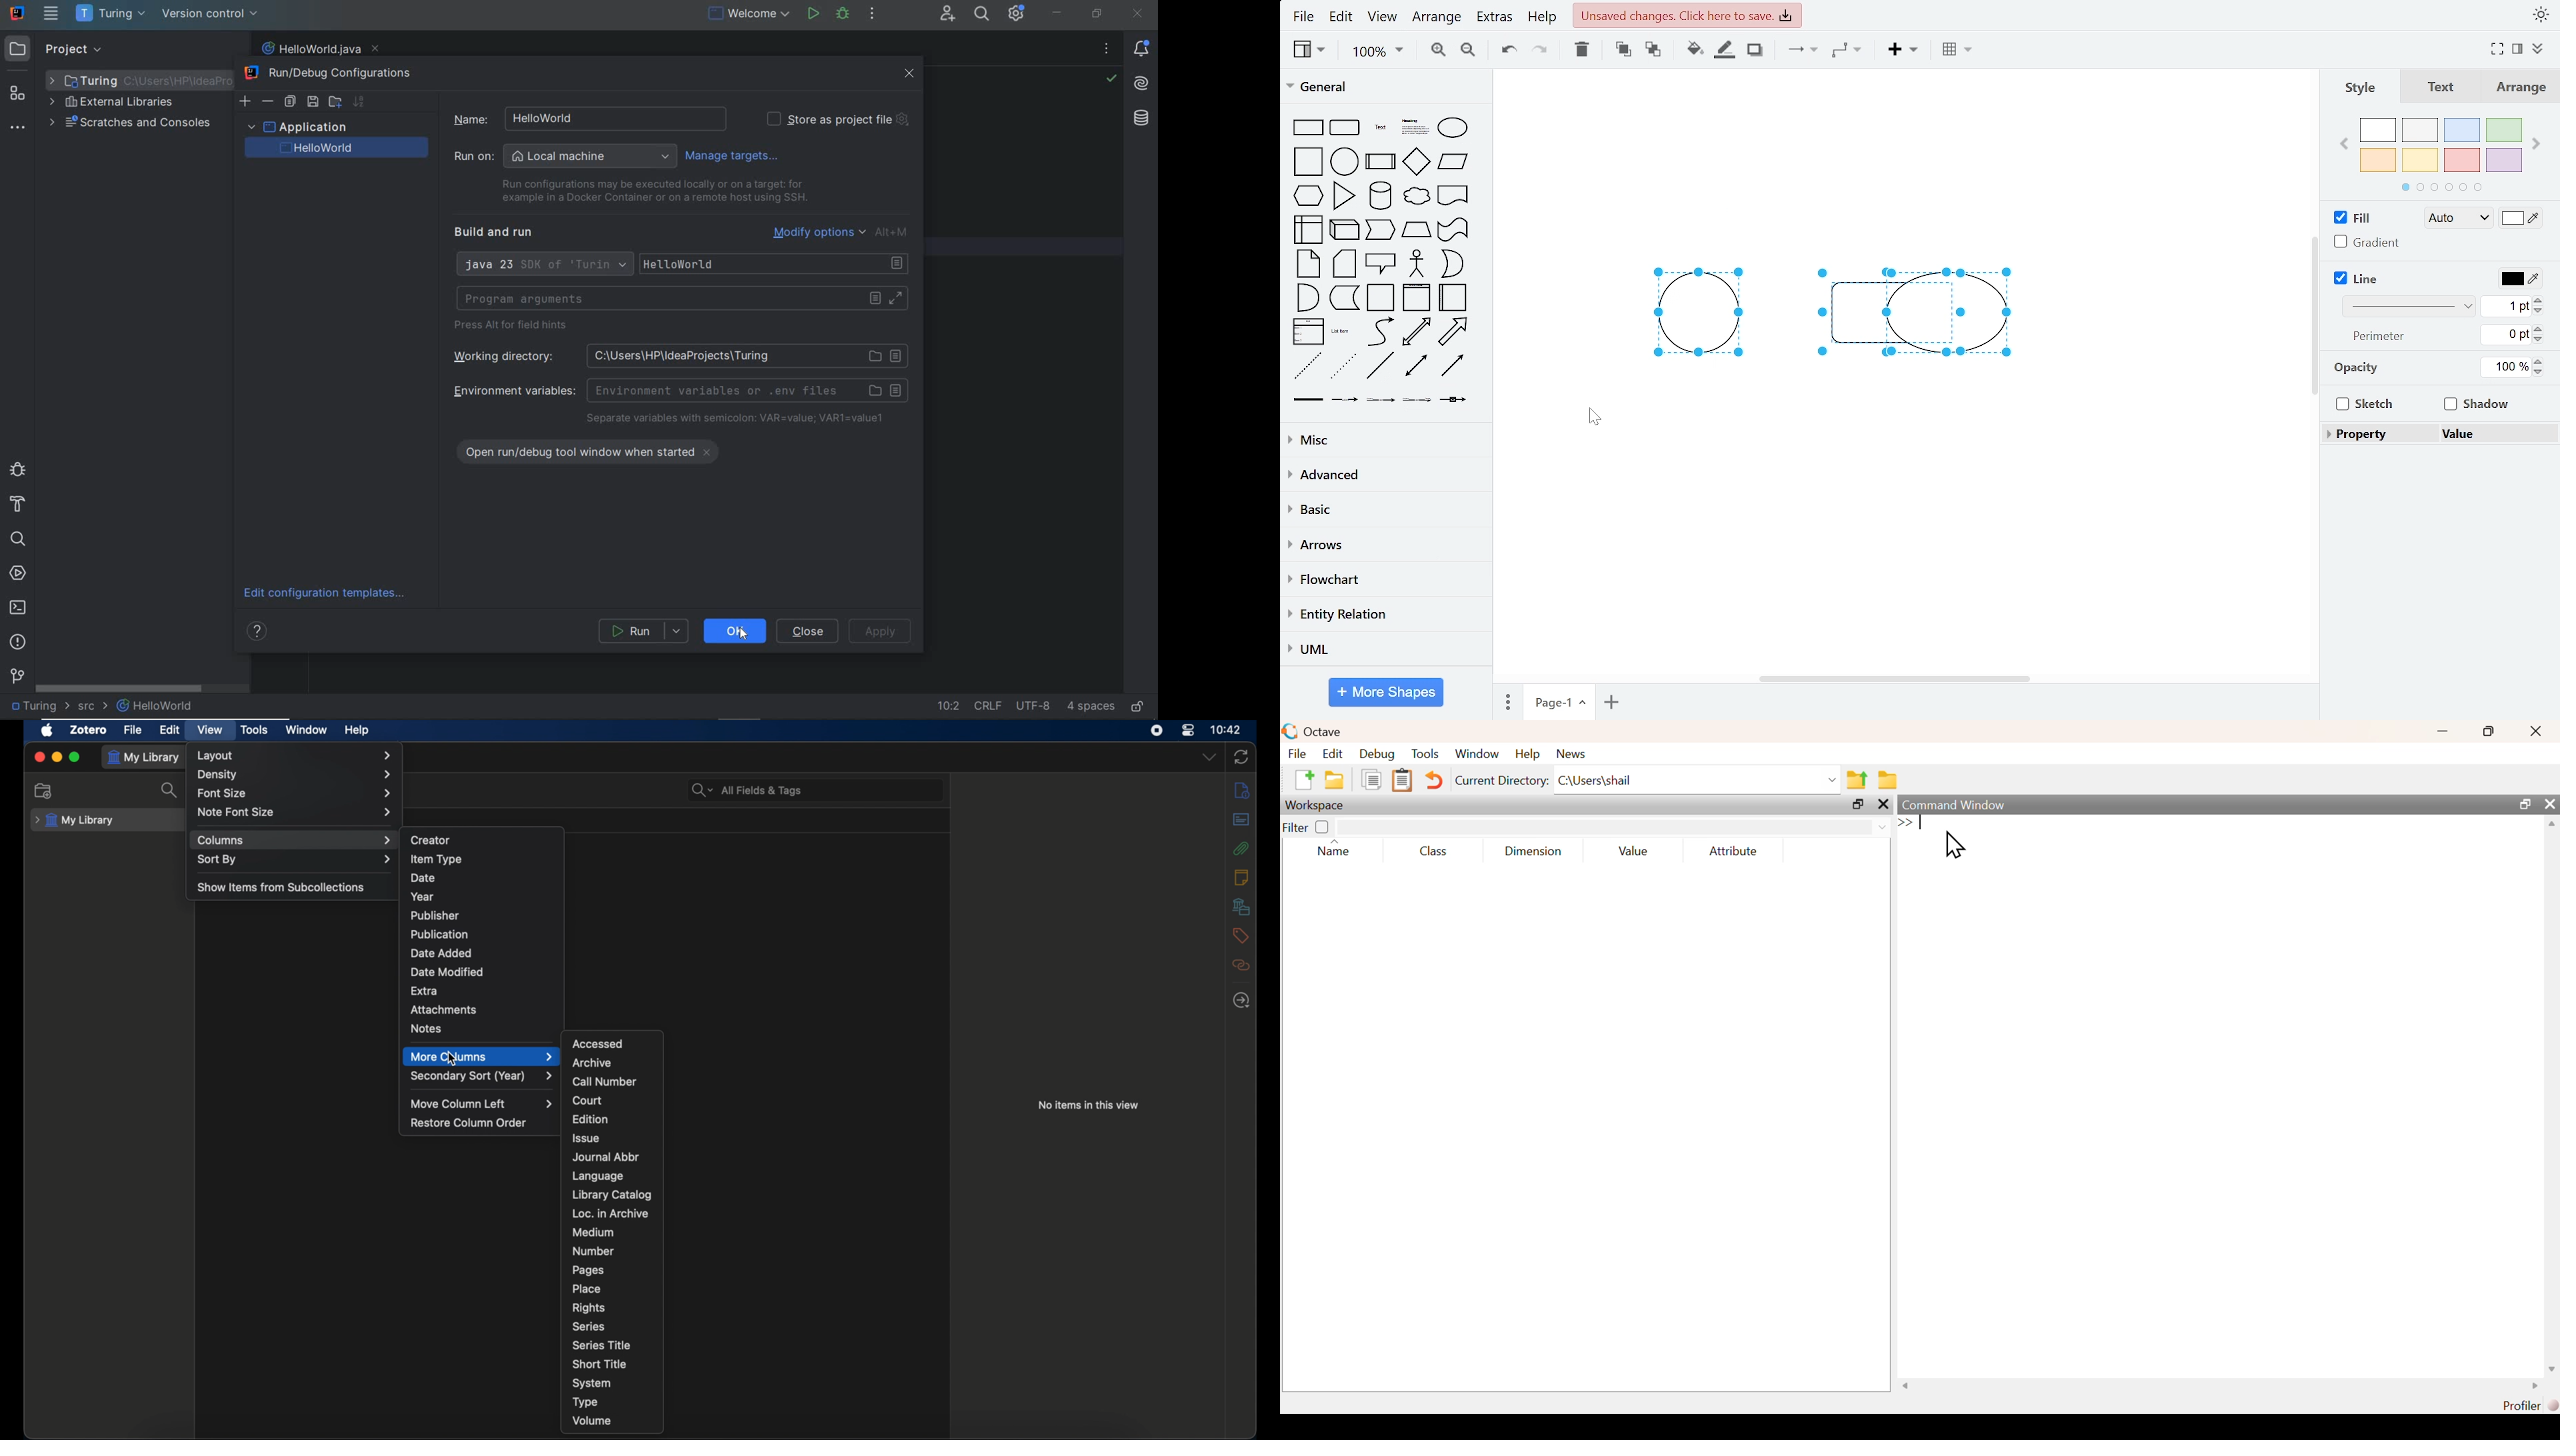  Describe the element at coordinates (1345, 403) in the screenshot. I see `Connector with label` at that location.